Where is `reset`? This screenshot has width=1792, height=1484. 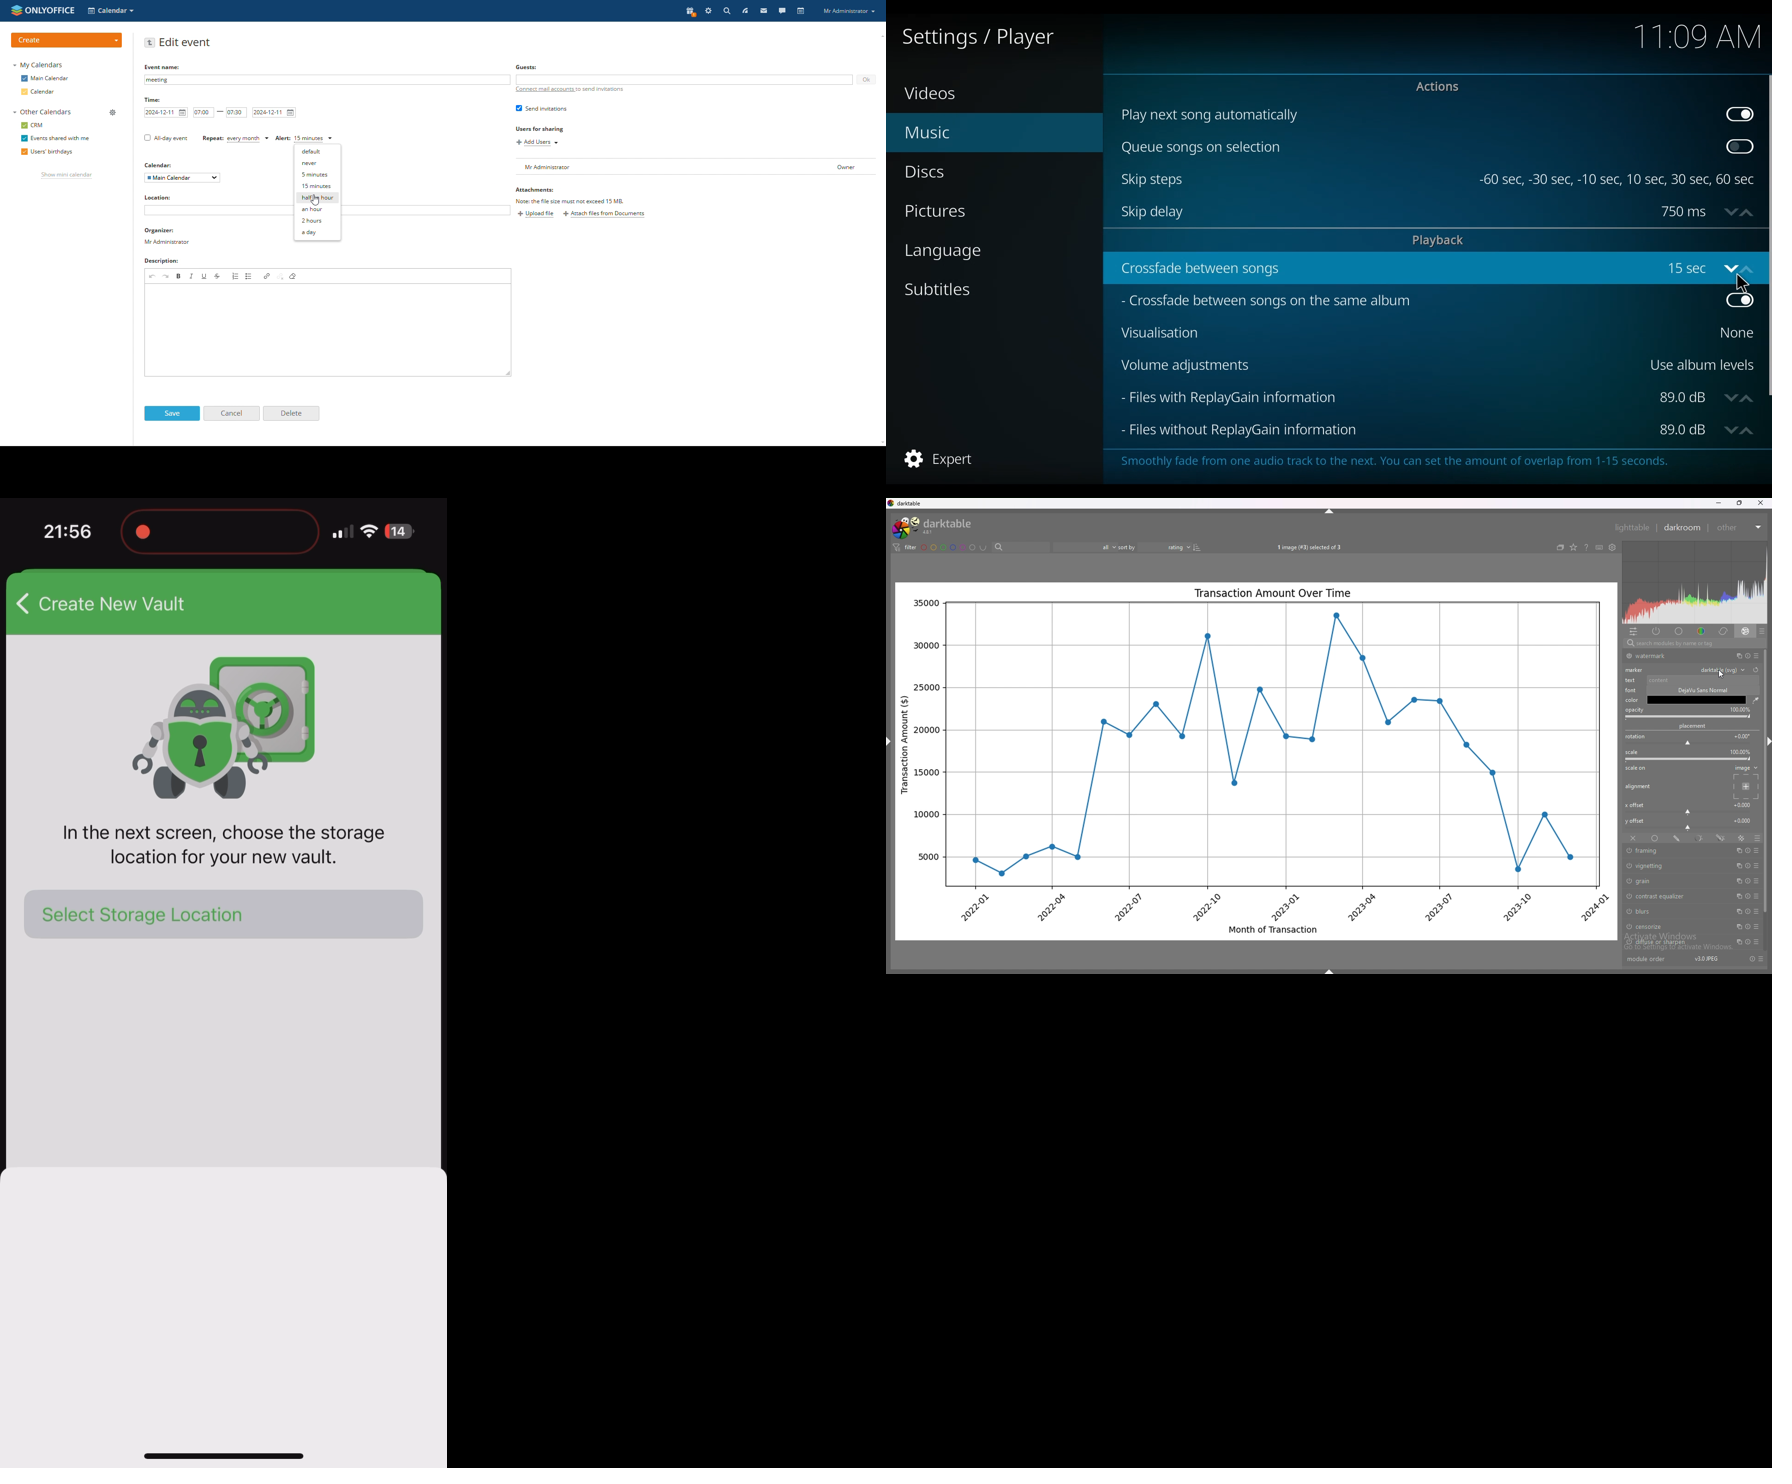
reset is located at coordinates (1752, 959).